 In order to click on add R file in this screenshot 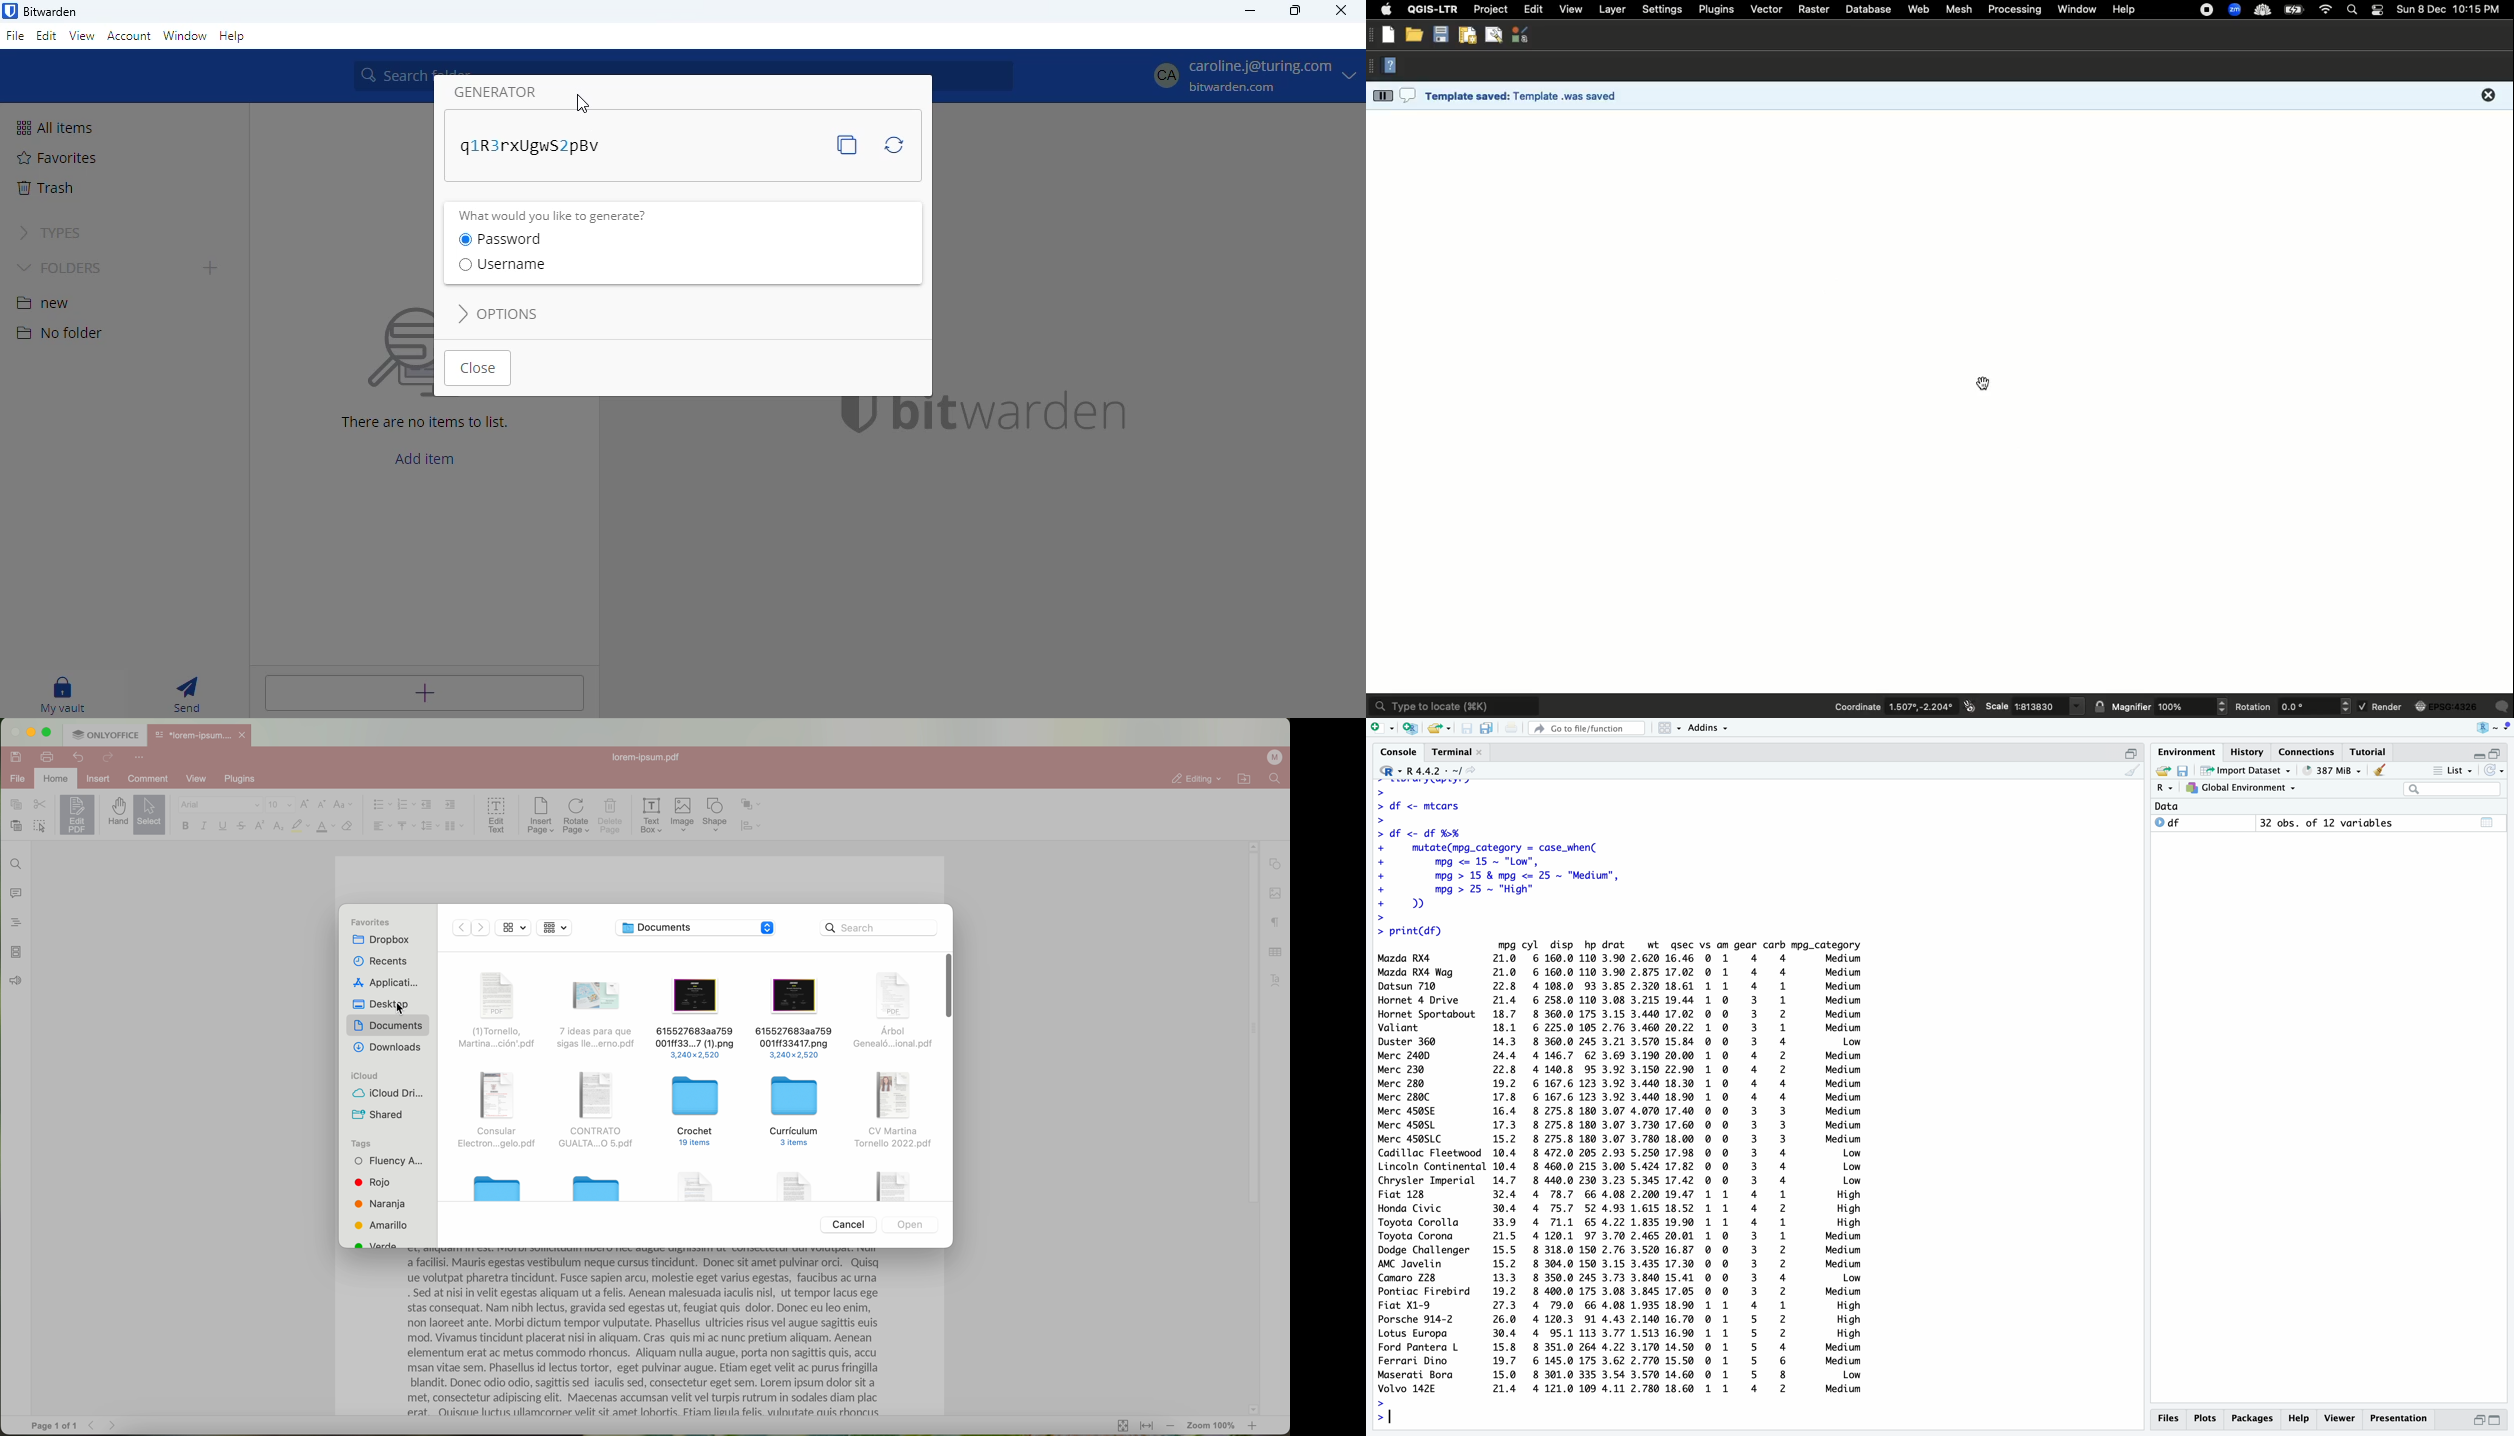, I will do `click(1411, 728)`.